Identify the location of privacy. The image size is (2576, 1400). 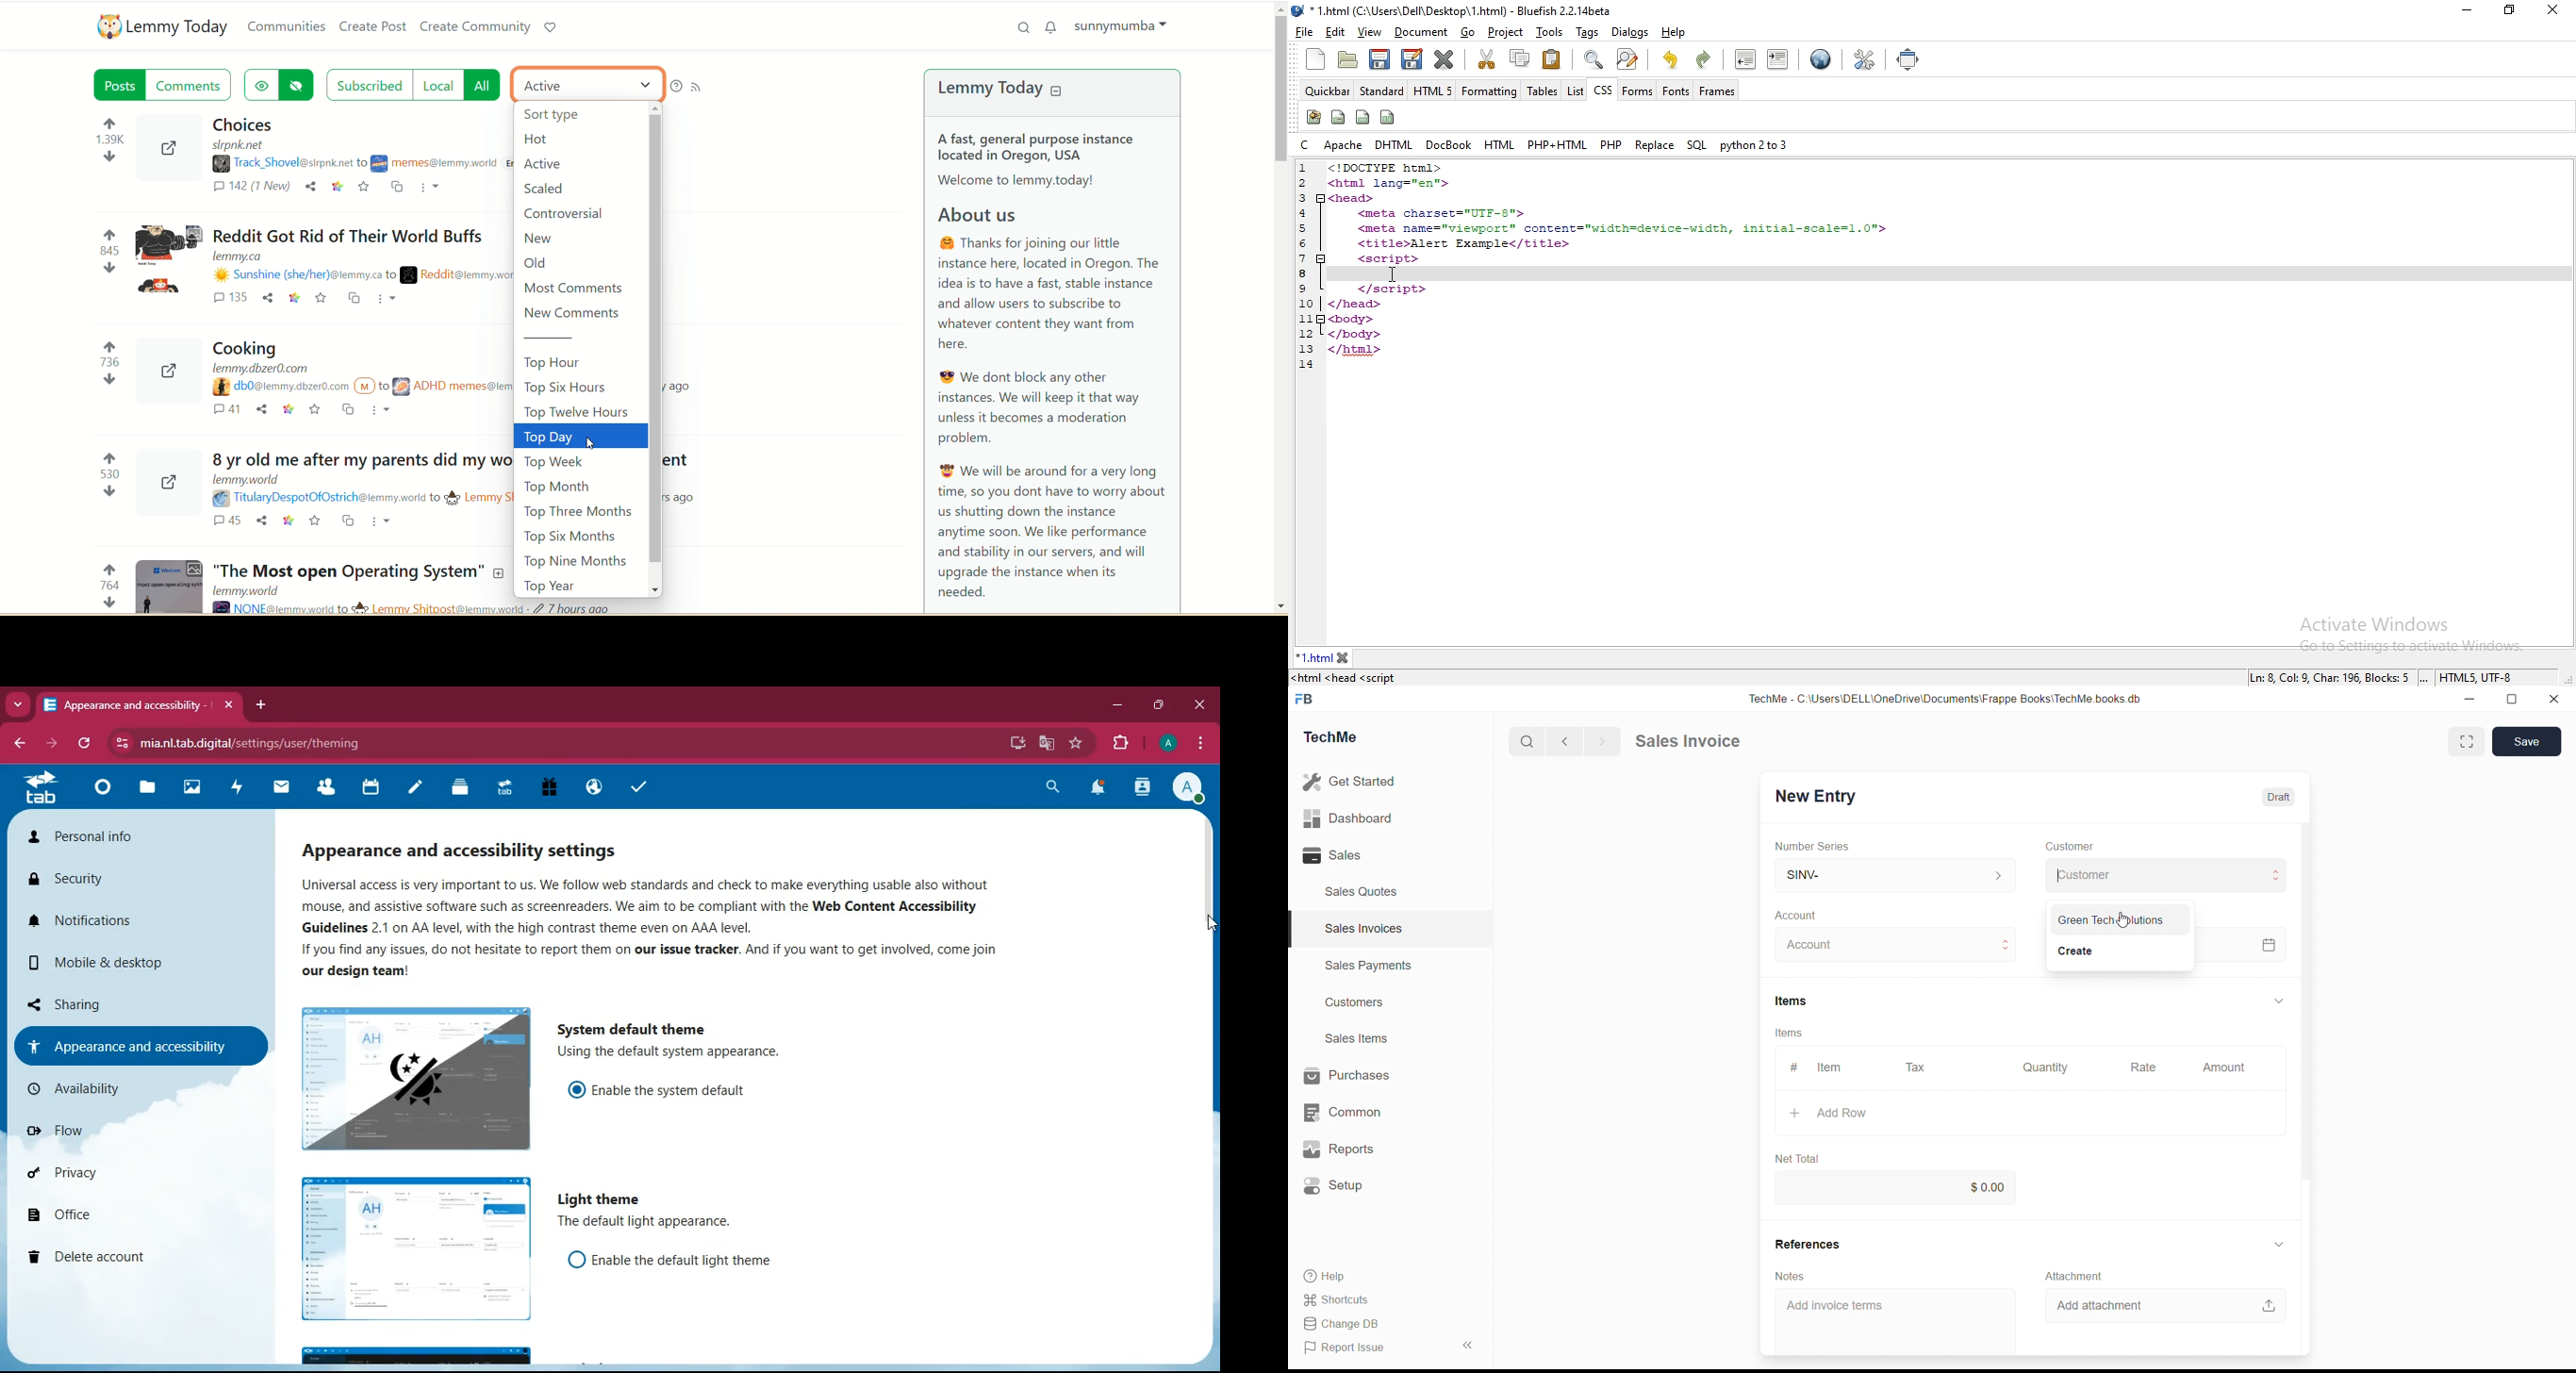
(105, 1179).